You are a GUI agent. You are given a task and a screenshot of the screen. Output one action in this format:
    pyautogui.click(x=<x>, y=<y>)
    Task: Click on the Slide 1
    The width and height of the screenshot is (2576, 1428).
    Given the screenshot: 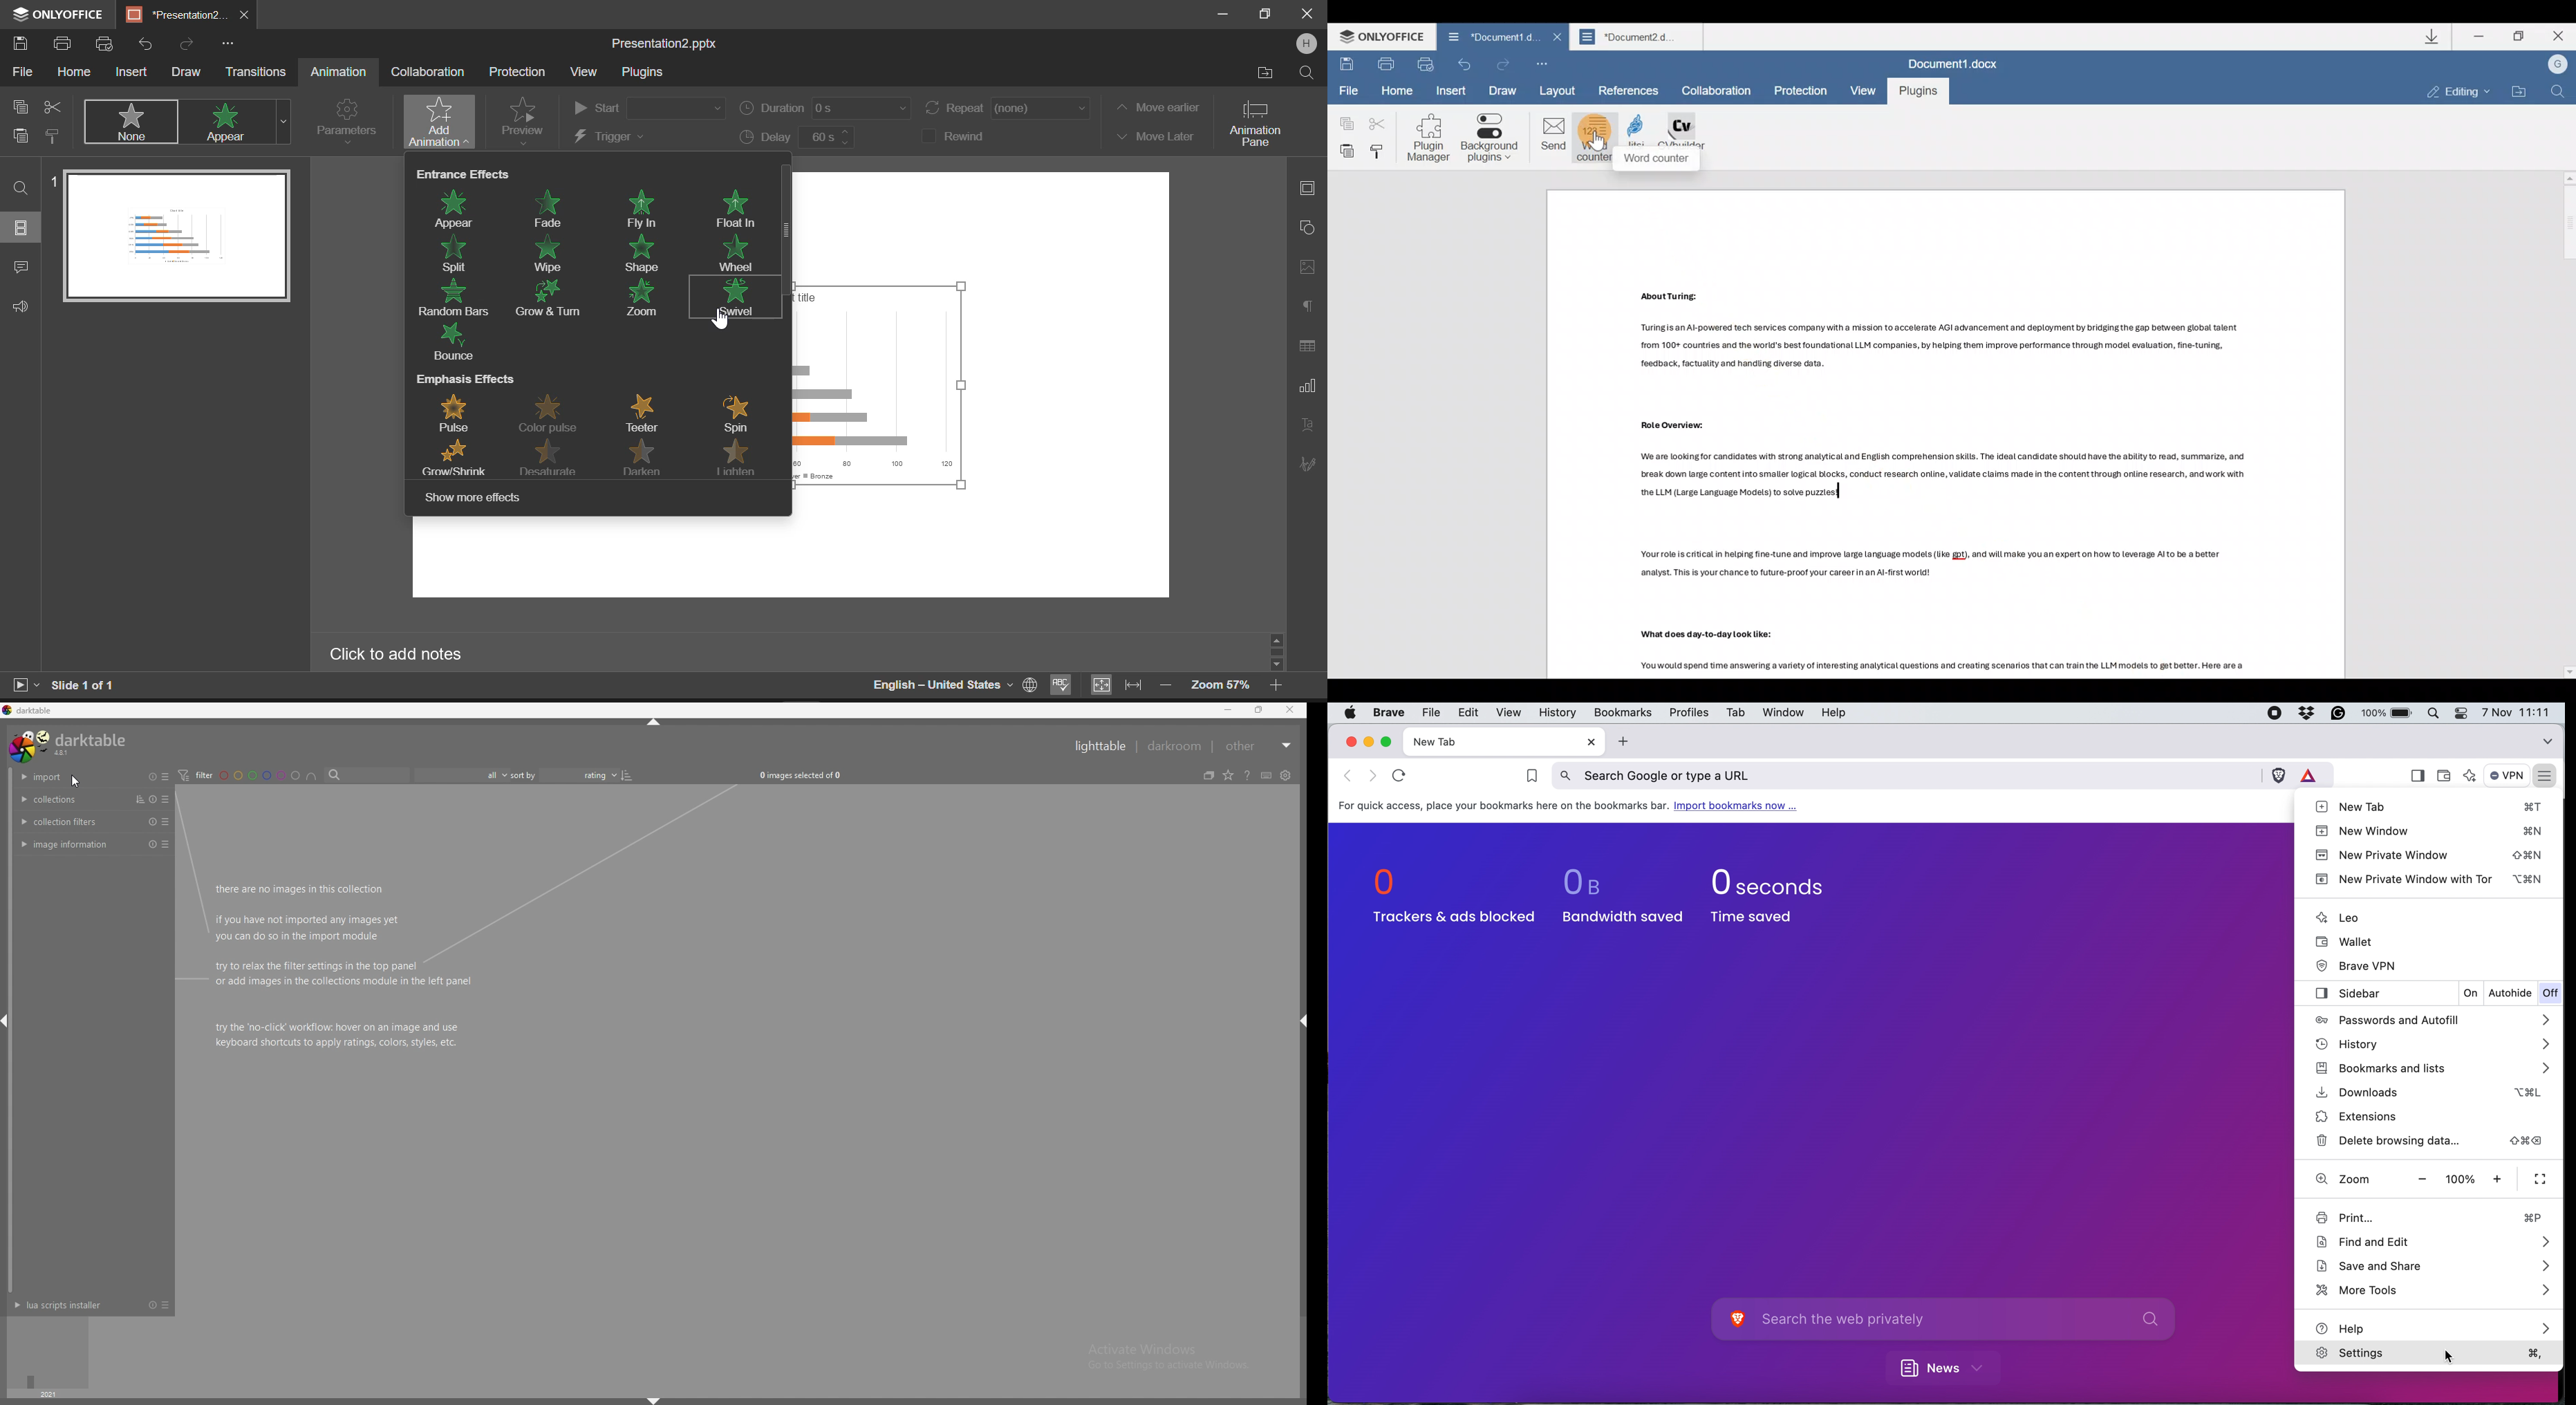 What is the action you would take?
    pyautogui.click(x=171, y=235)
    